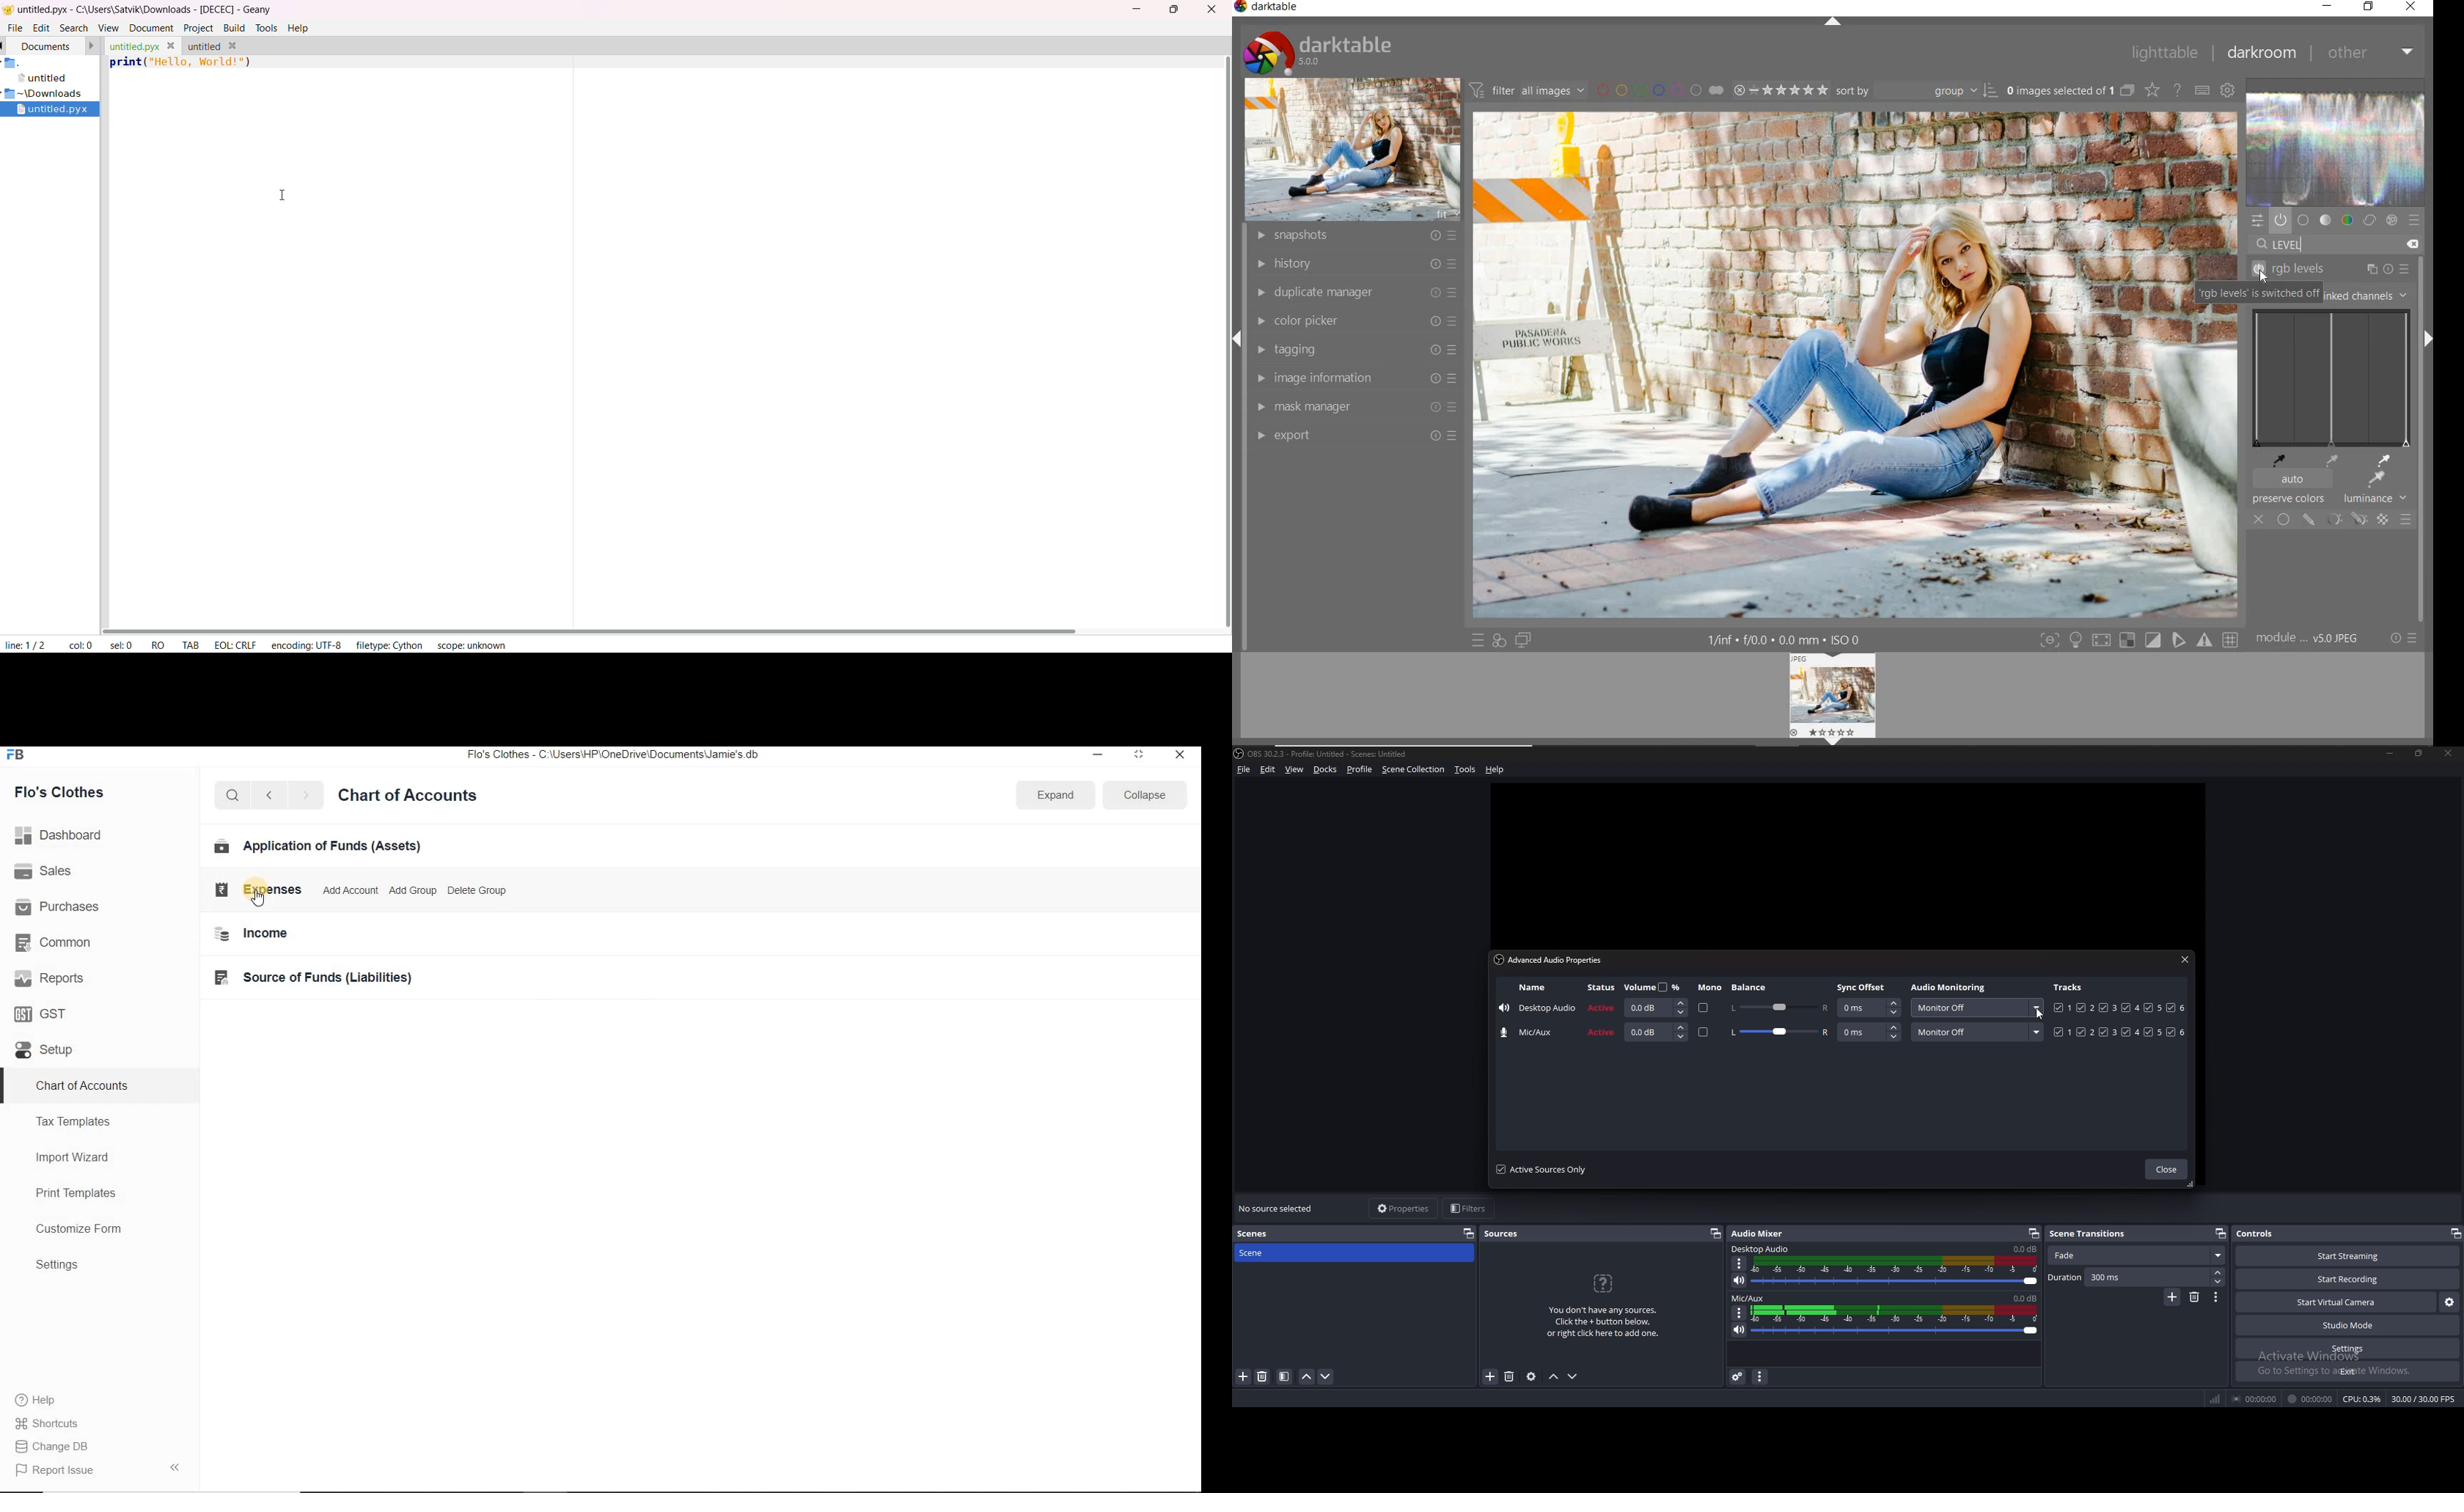  What do you see at coordinates (1740, 1280) in the screenshot?
I see `mute` at bounding box center [1740, 1280].